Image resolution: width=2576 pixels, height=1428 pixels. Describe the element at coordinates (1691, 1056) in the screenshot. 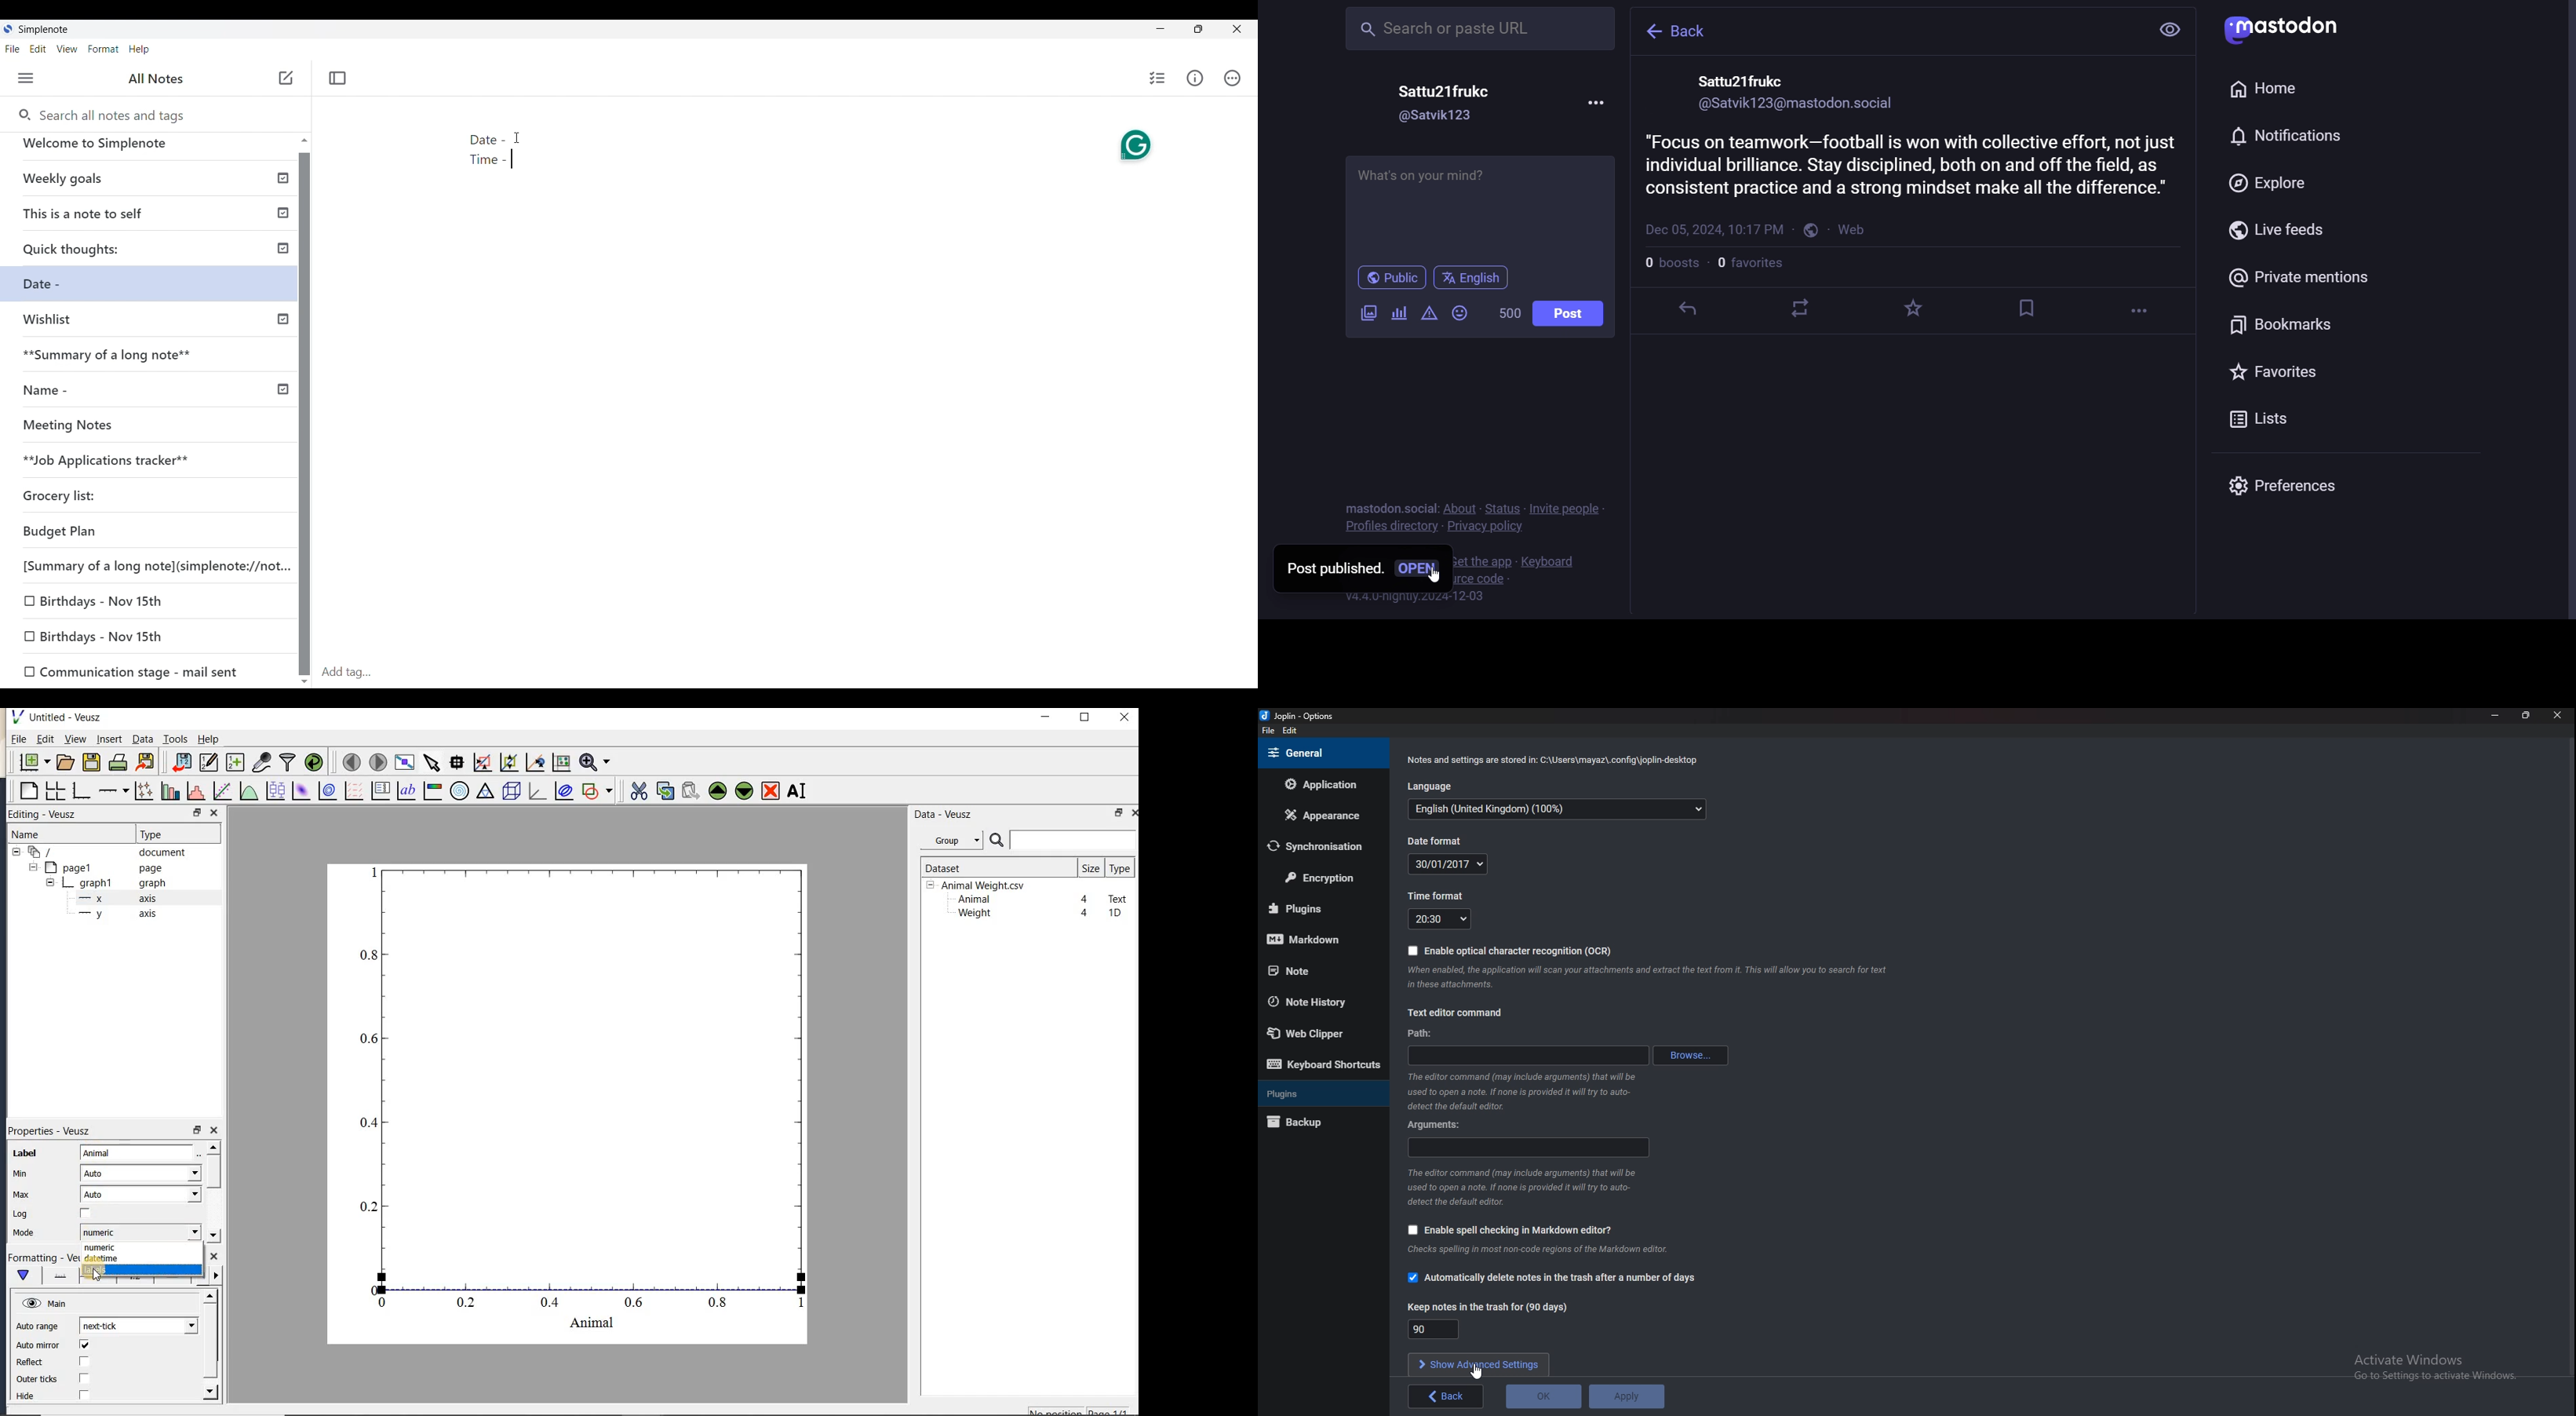

I see `Browse` at that location.